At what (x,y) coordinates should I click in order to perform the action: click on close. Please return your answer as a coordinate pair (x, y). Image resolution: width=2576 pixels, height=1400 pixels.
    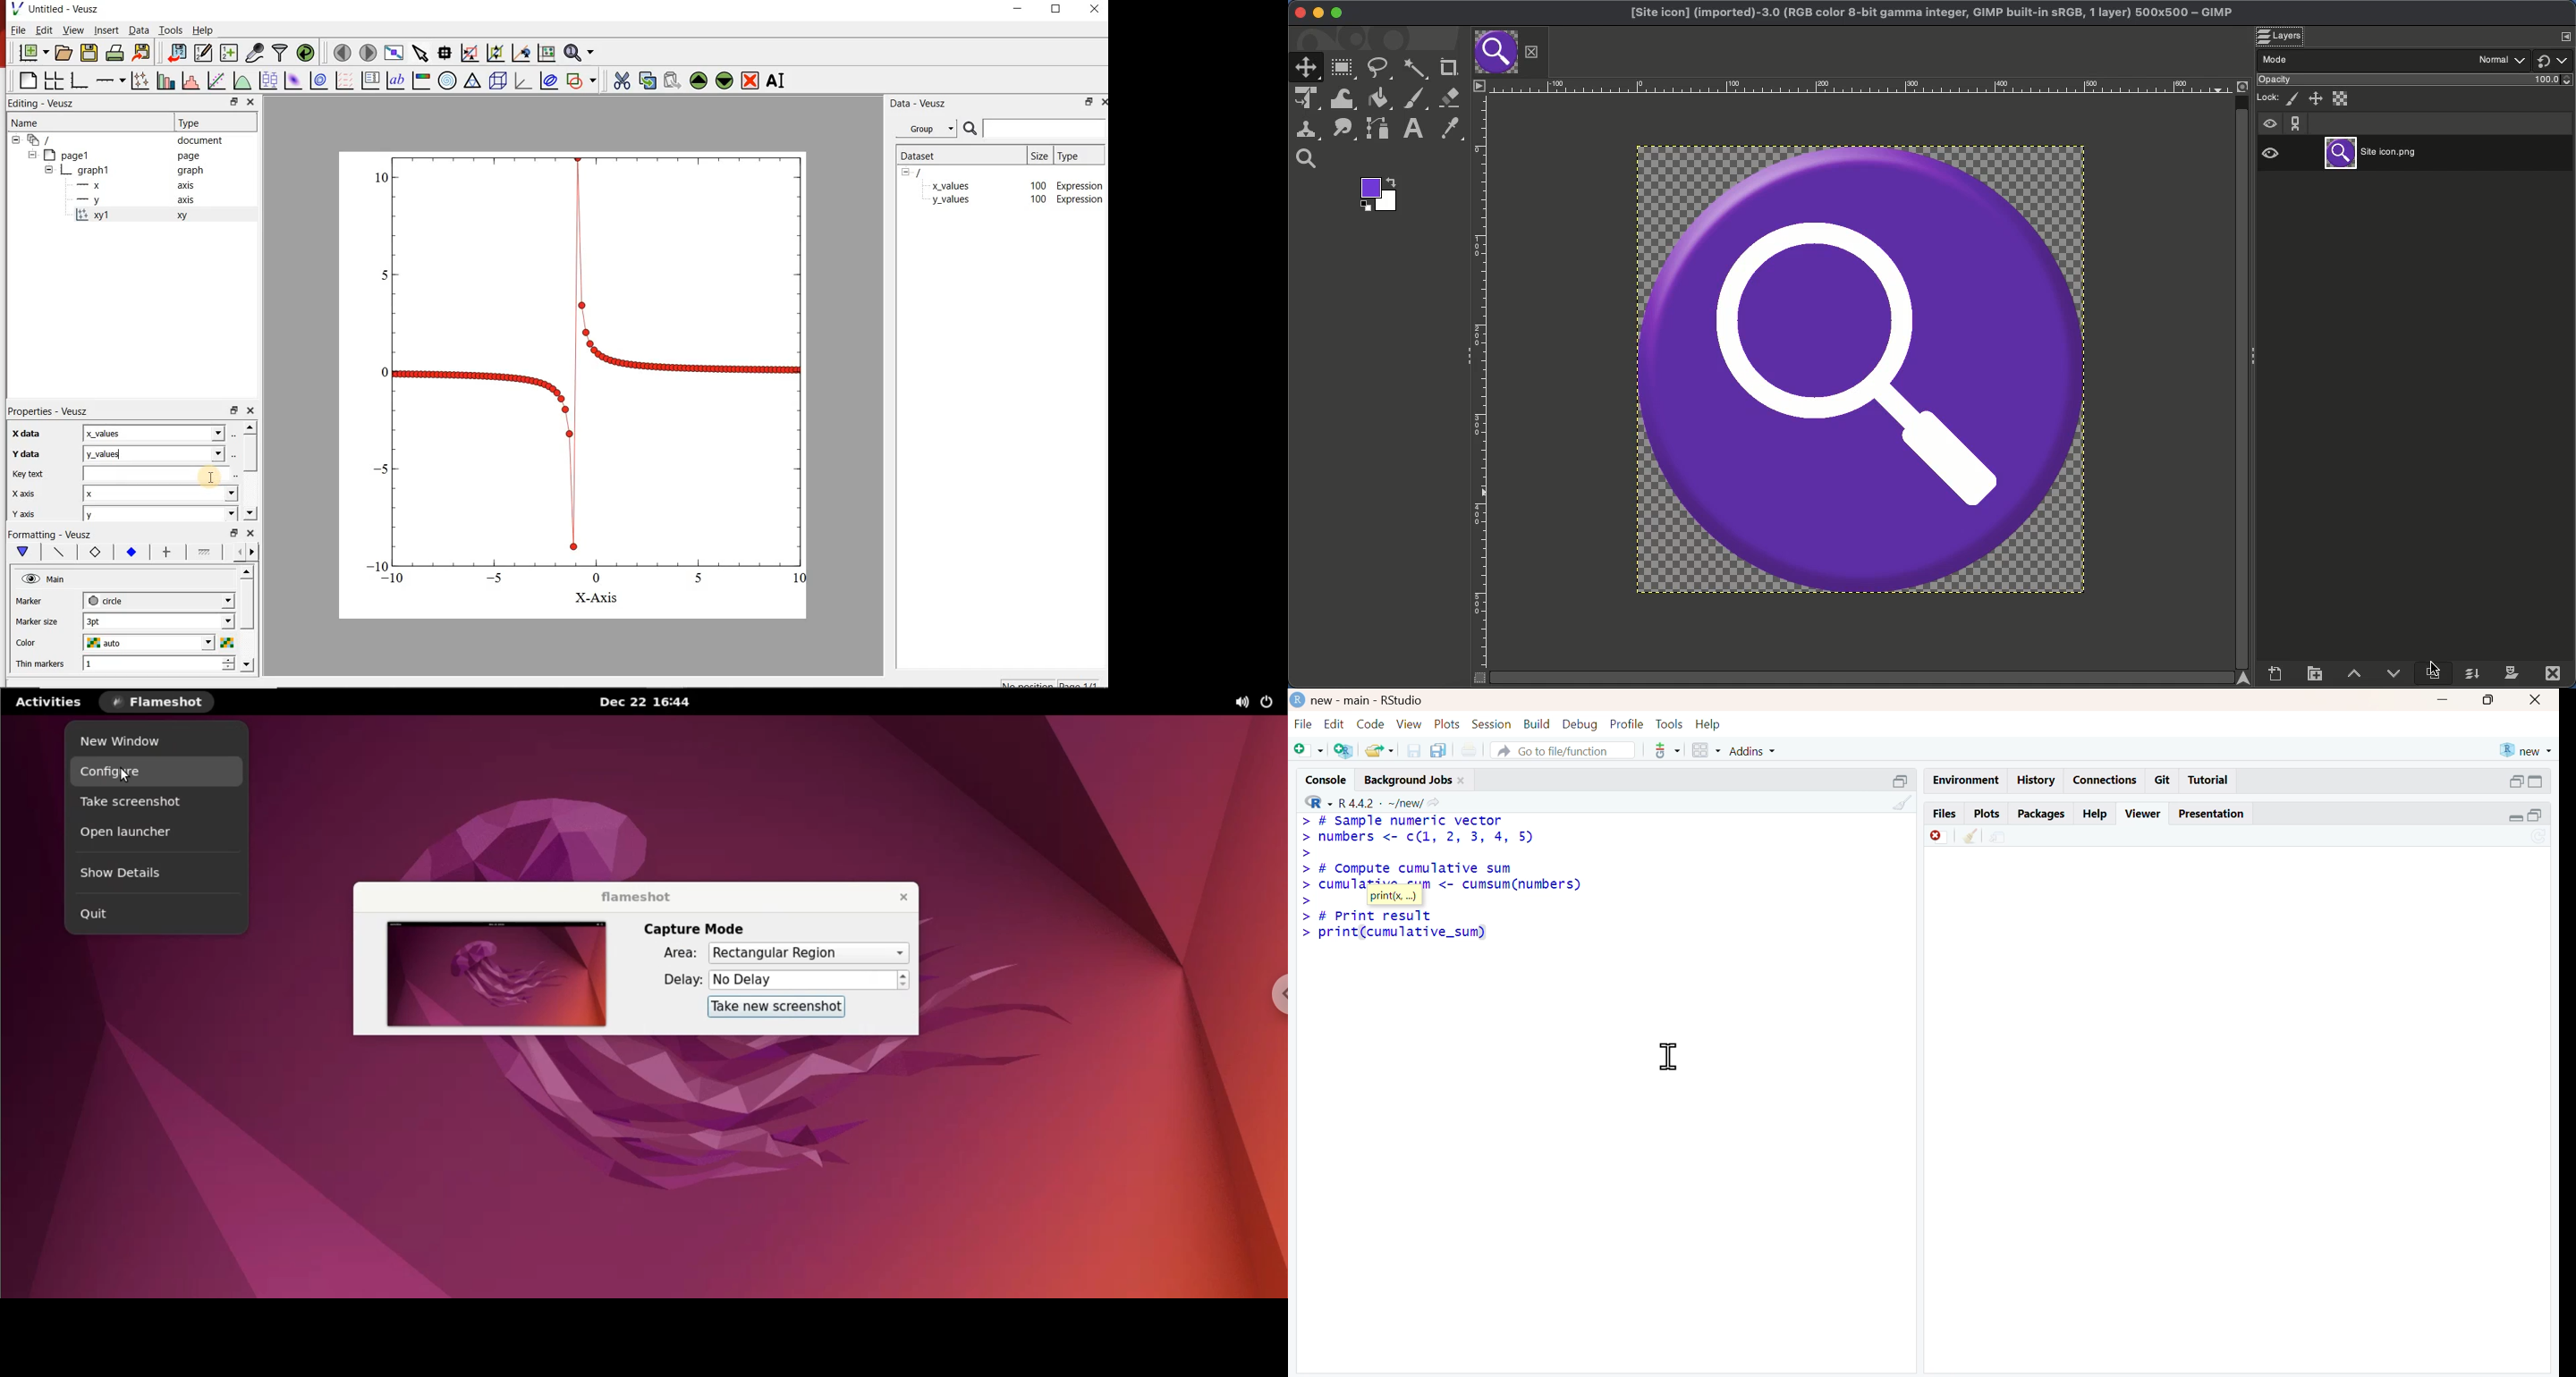
    Looking at the image, I should click on (2537, 700).